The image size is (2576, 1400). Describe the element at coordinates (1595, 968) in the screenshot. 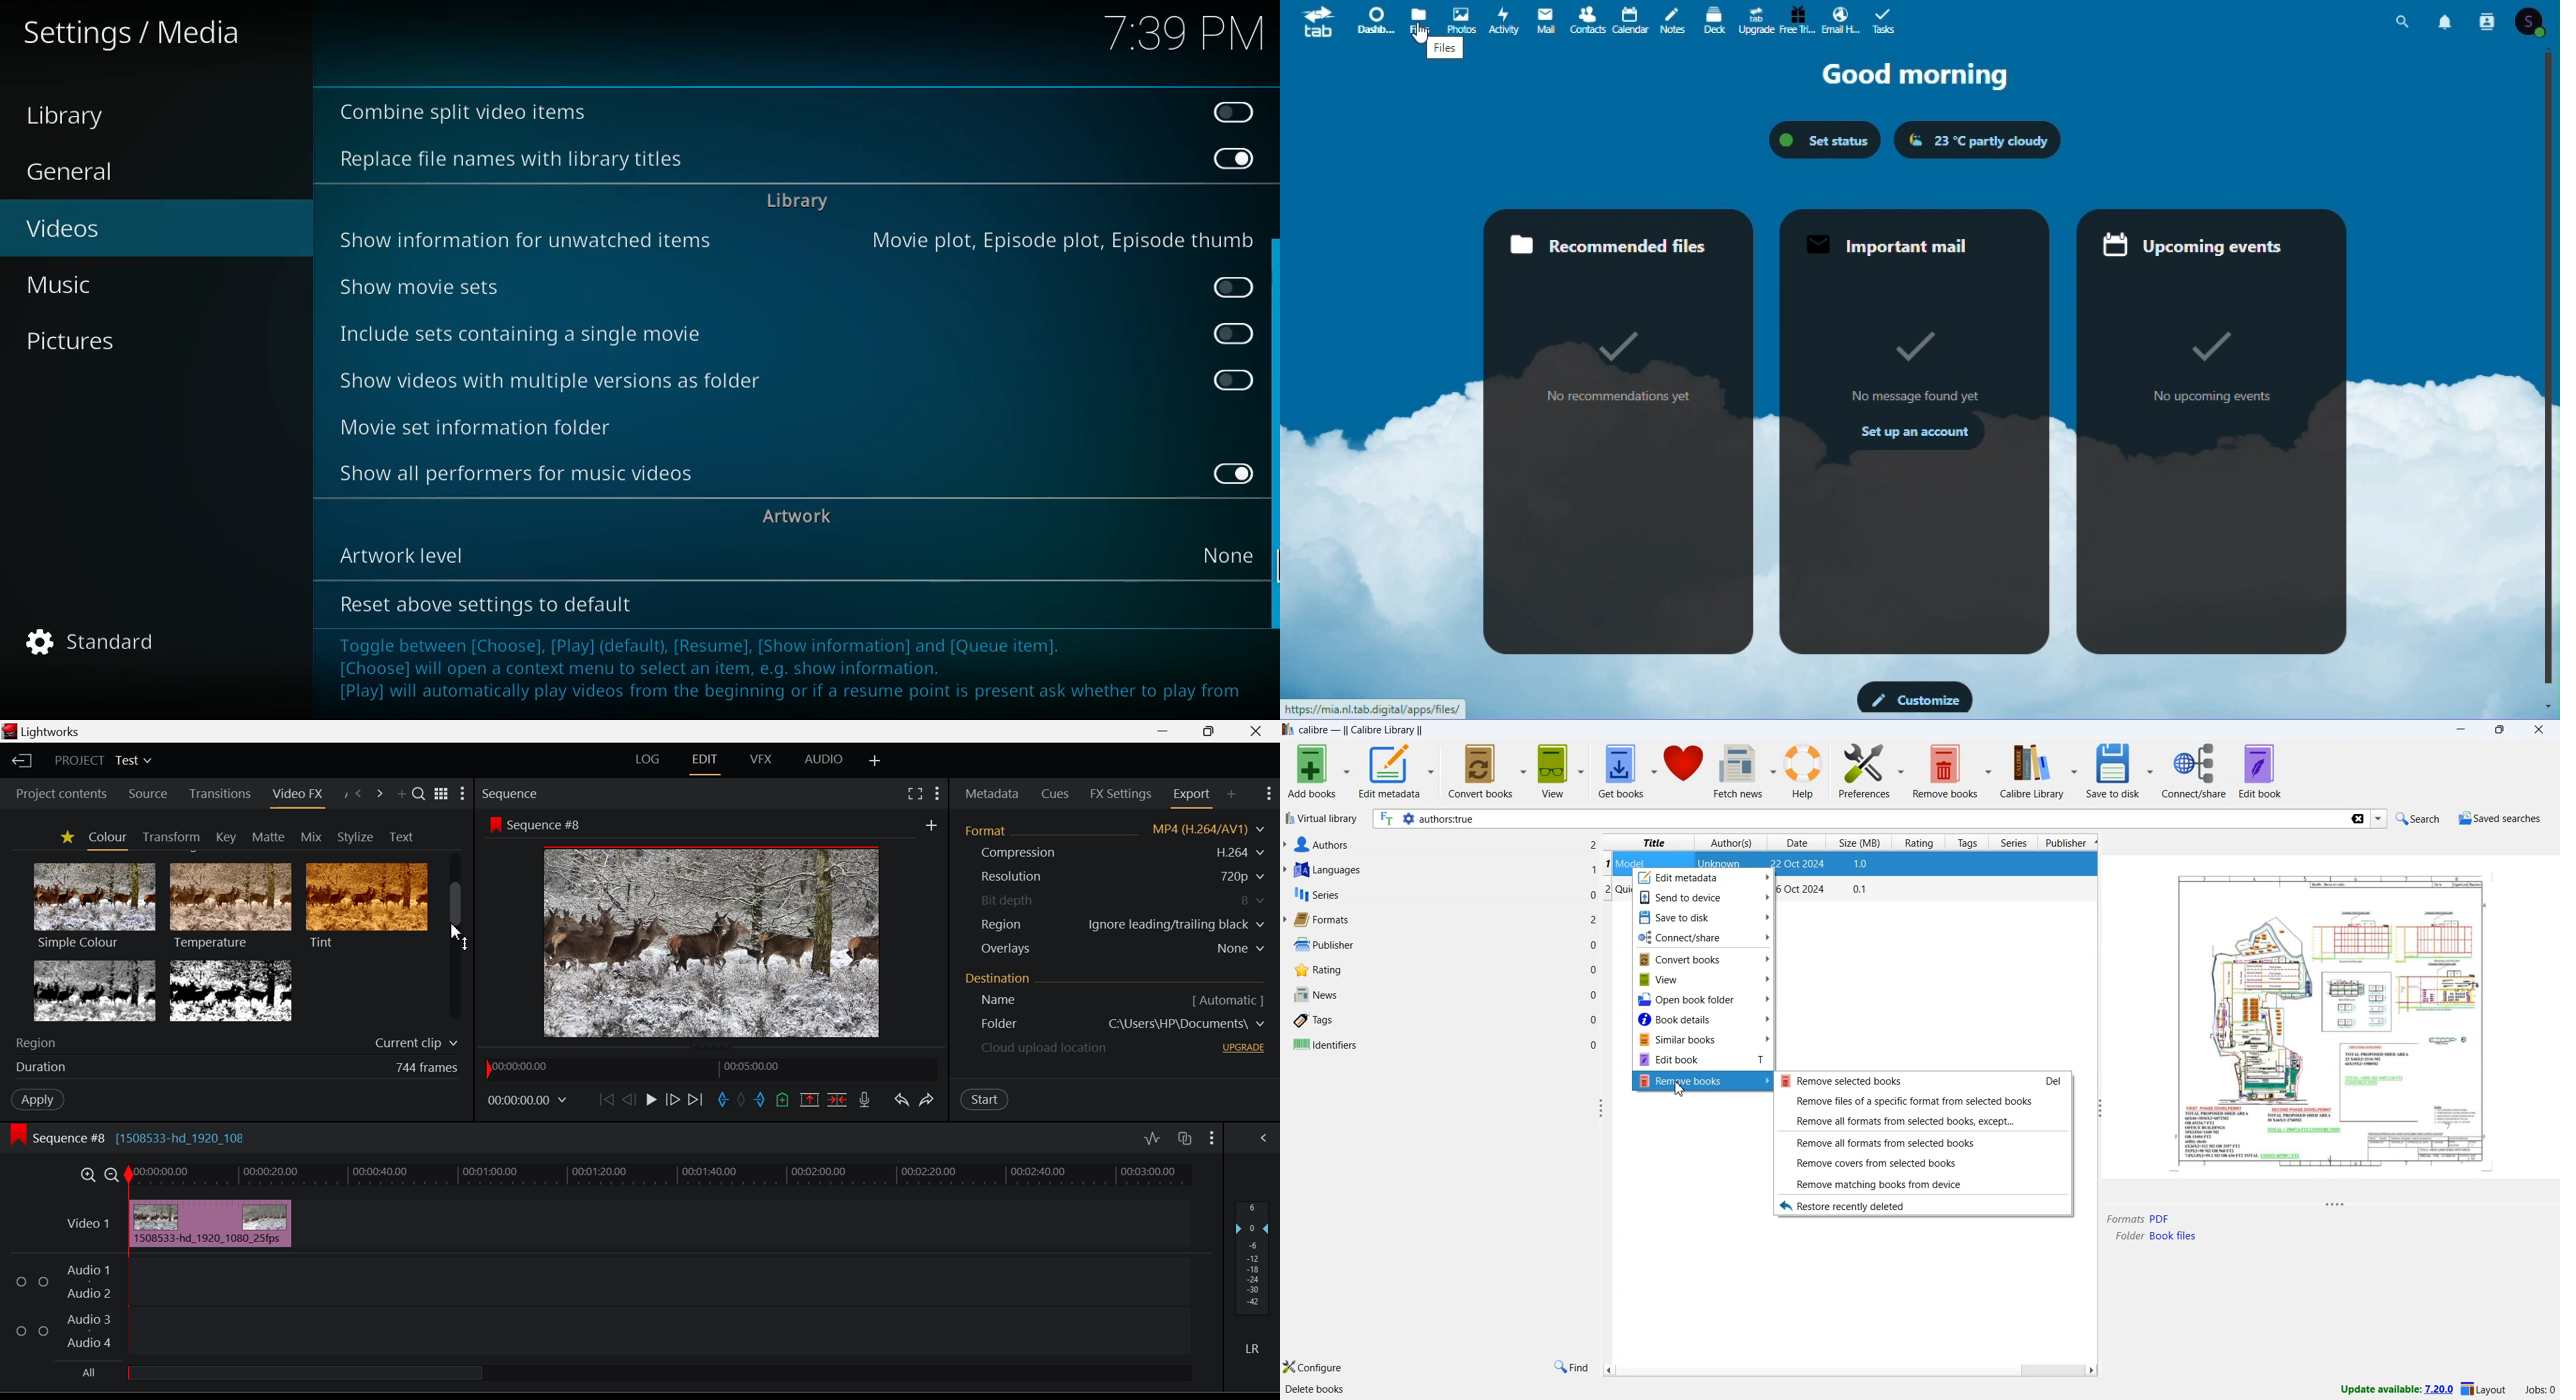

I see `0` at that location.